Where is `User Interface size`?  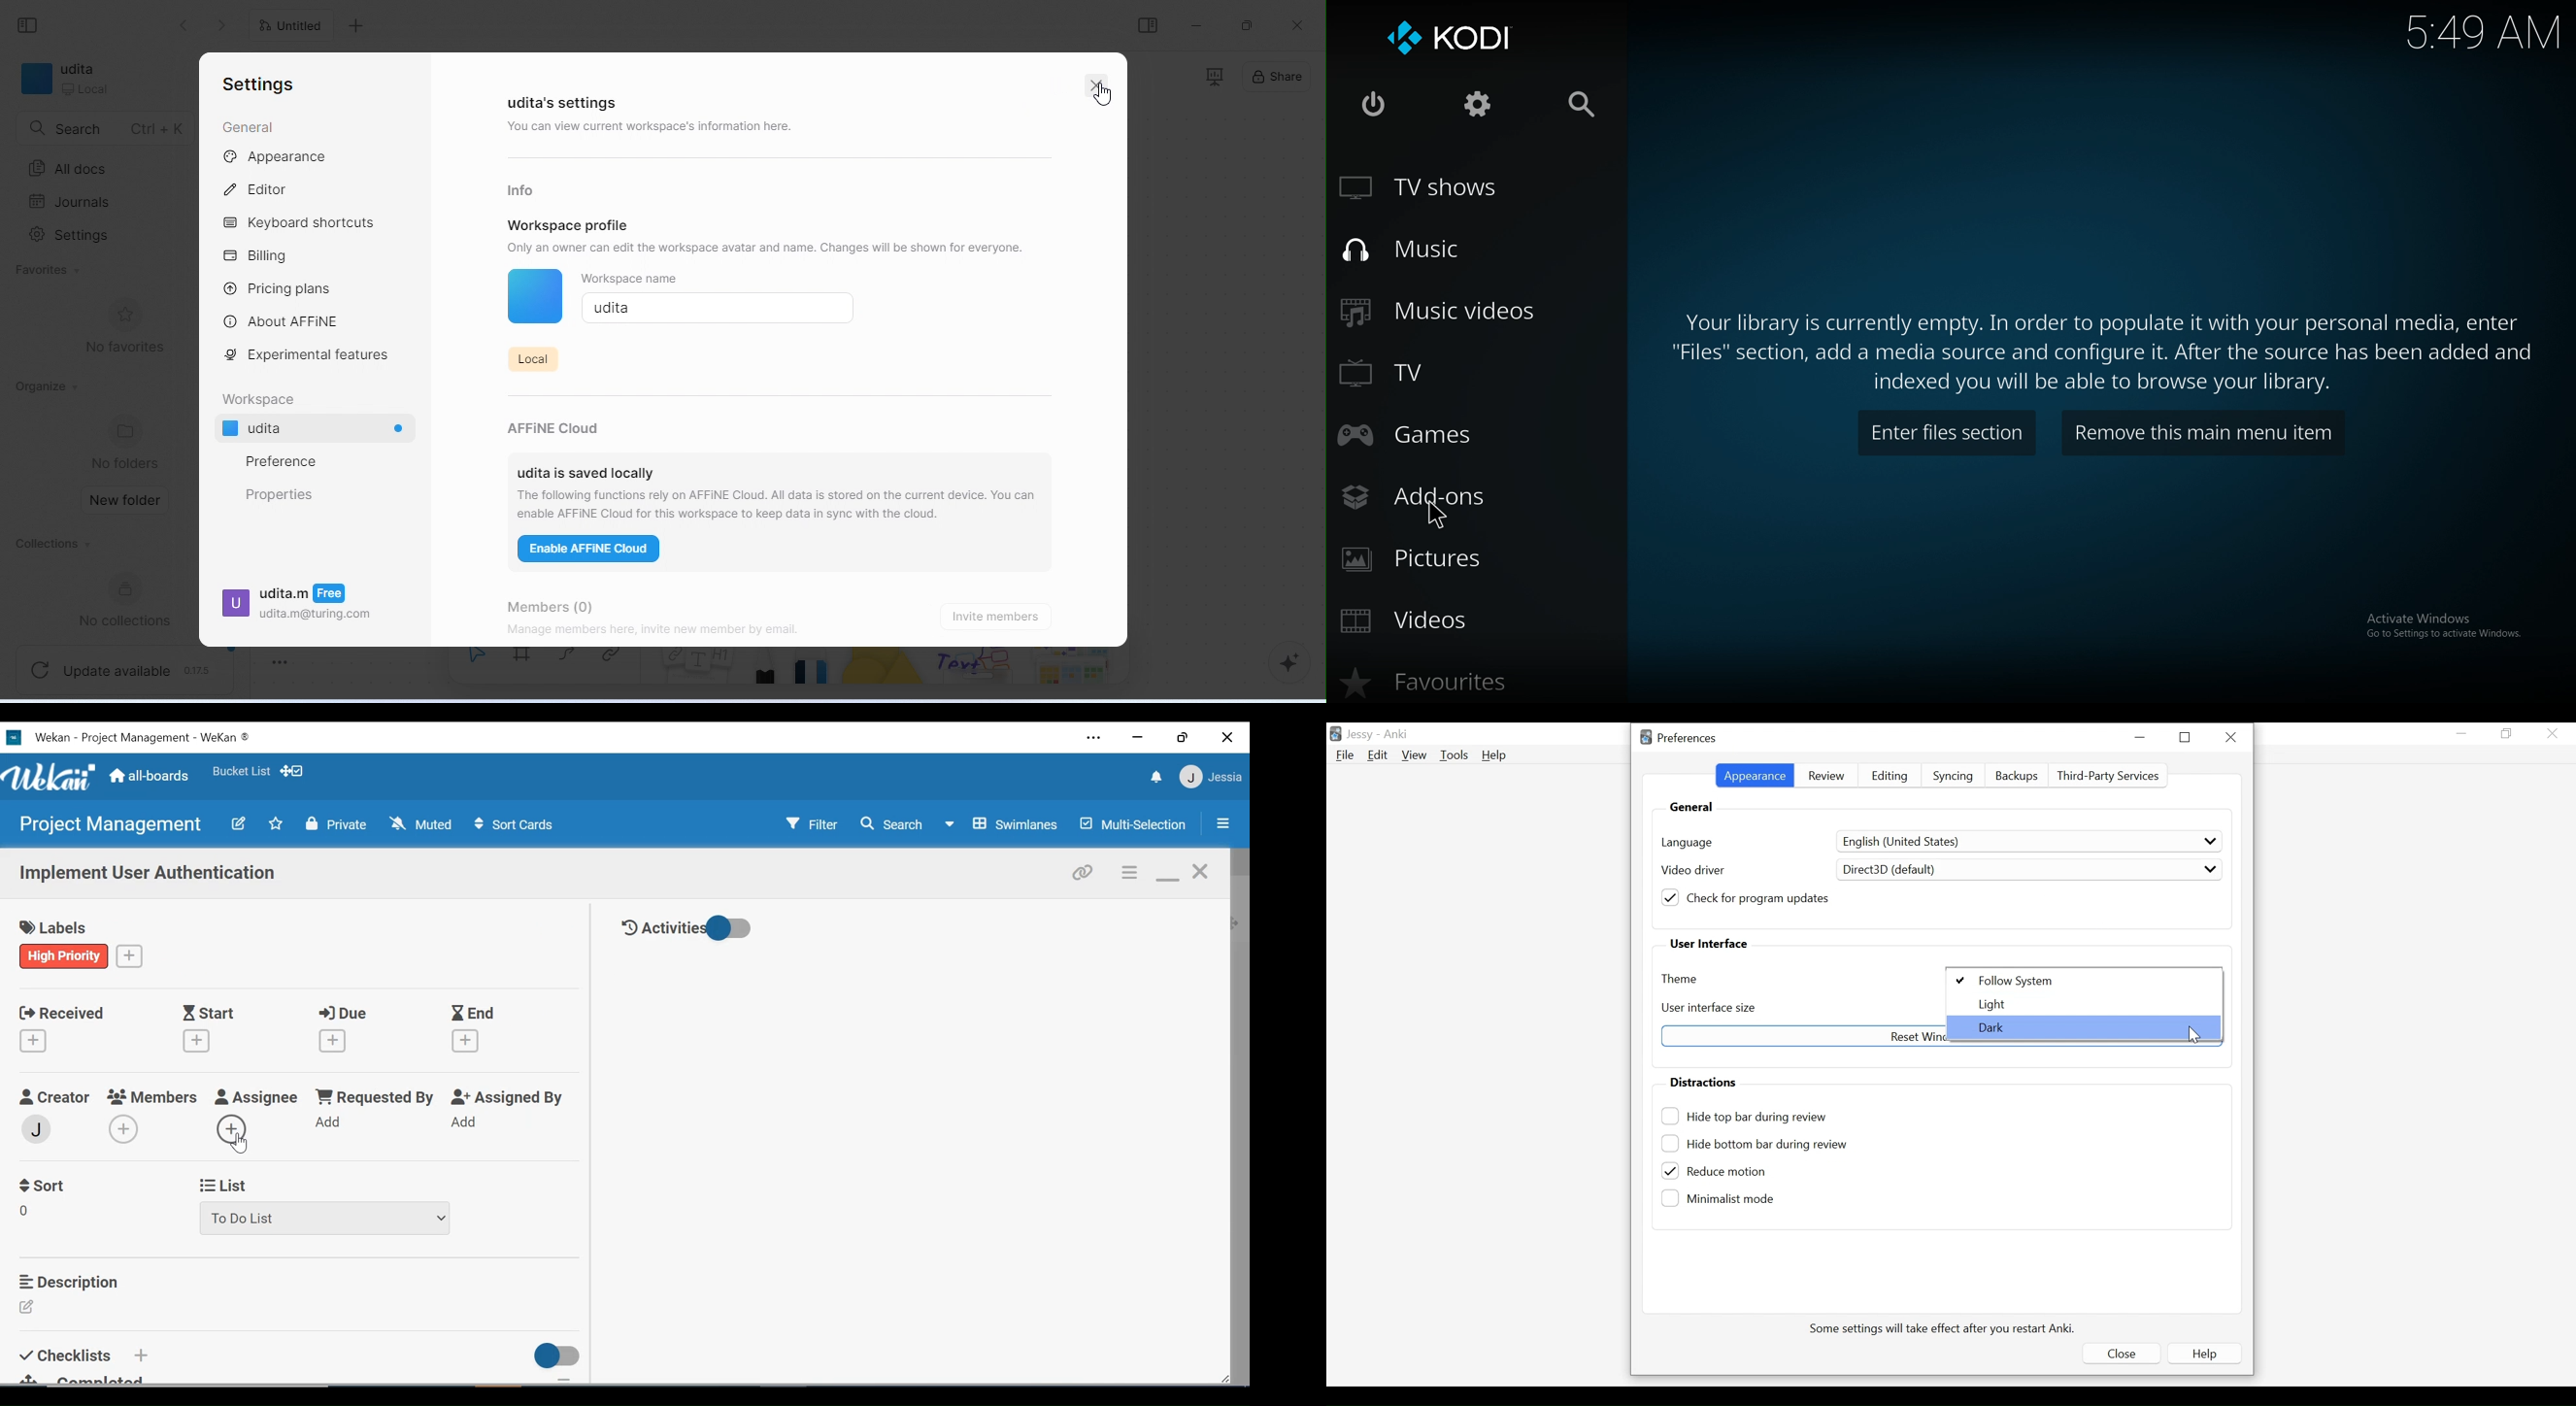
User Interface size is located at coordinates (1708, 1007).